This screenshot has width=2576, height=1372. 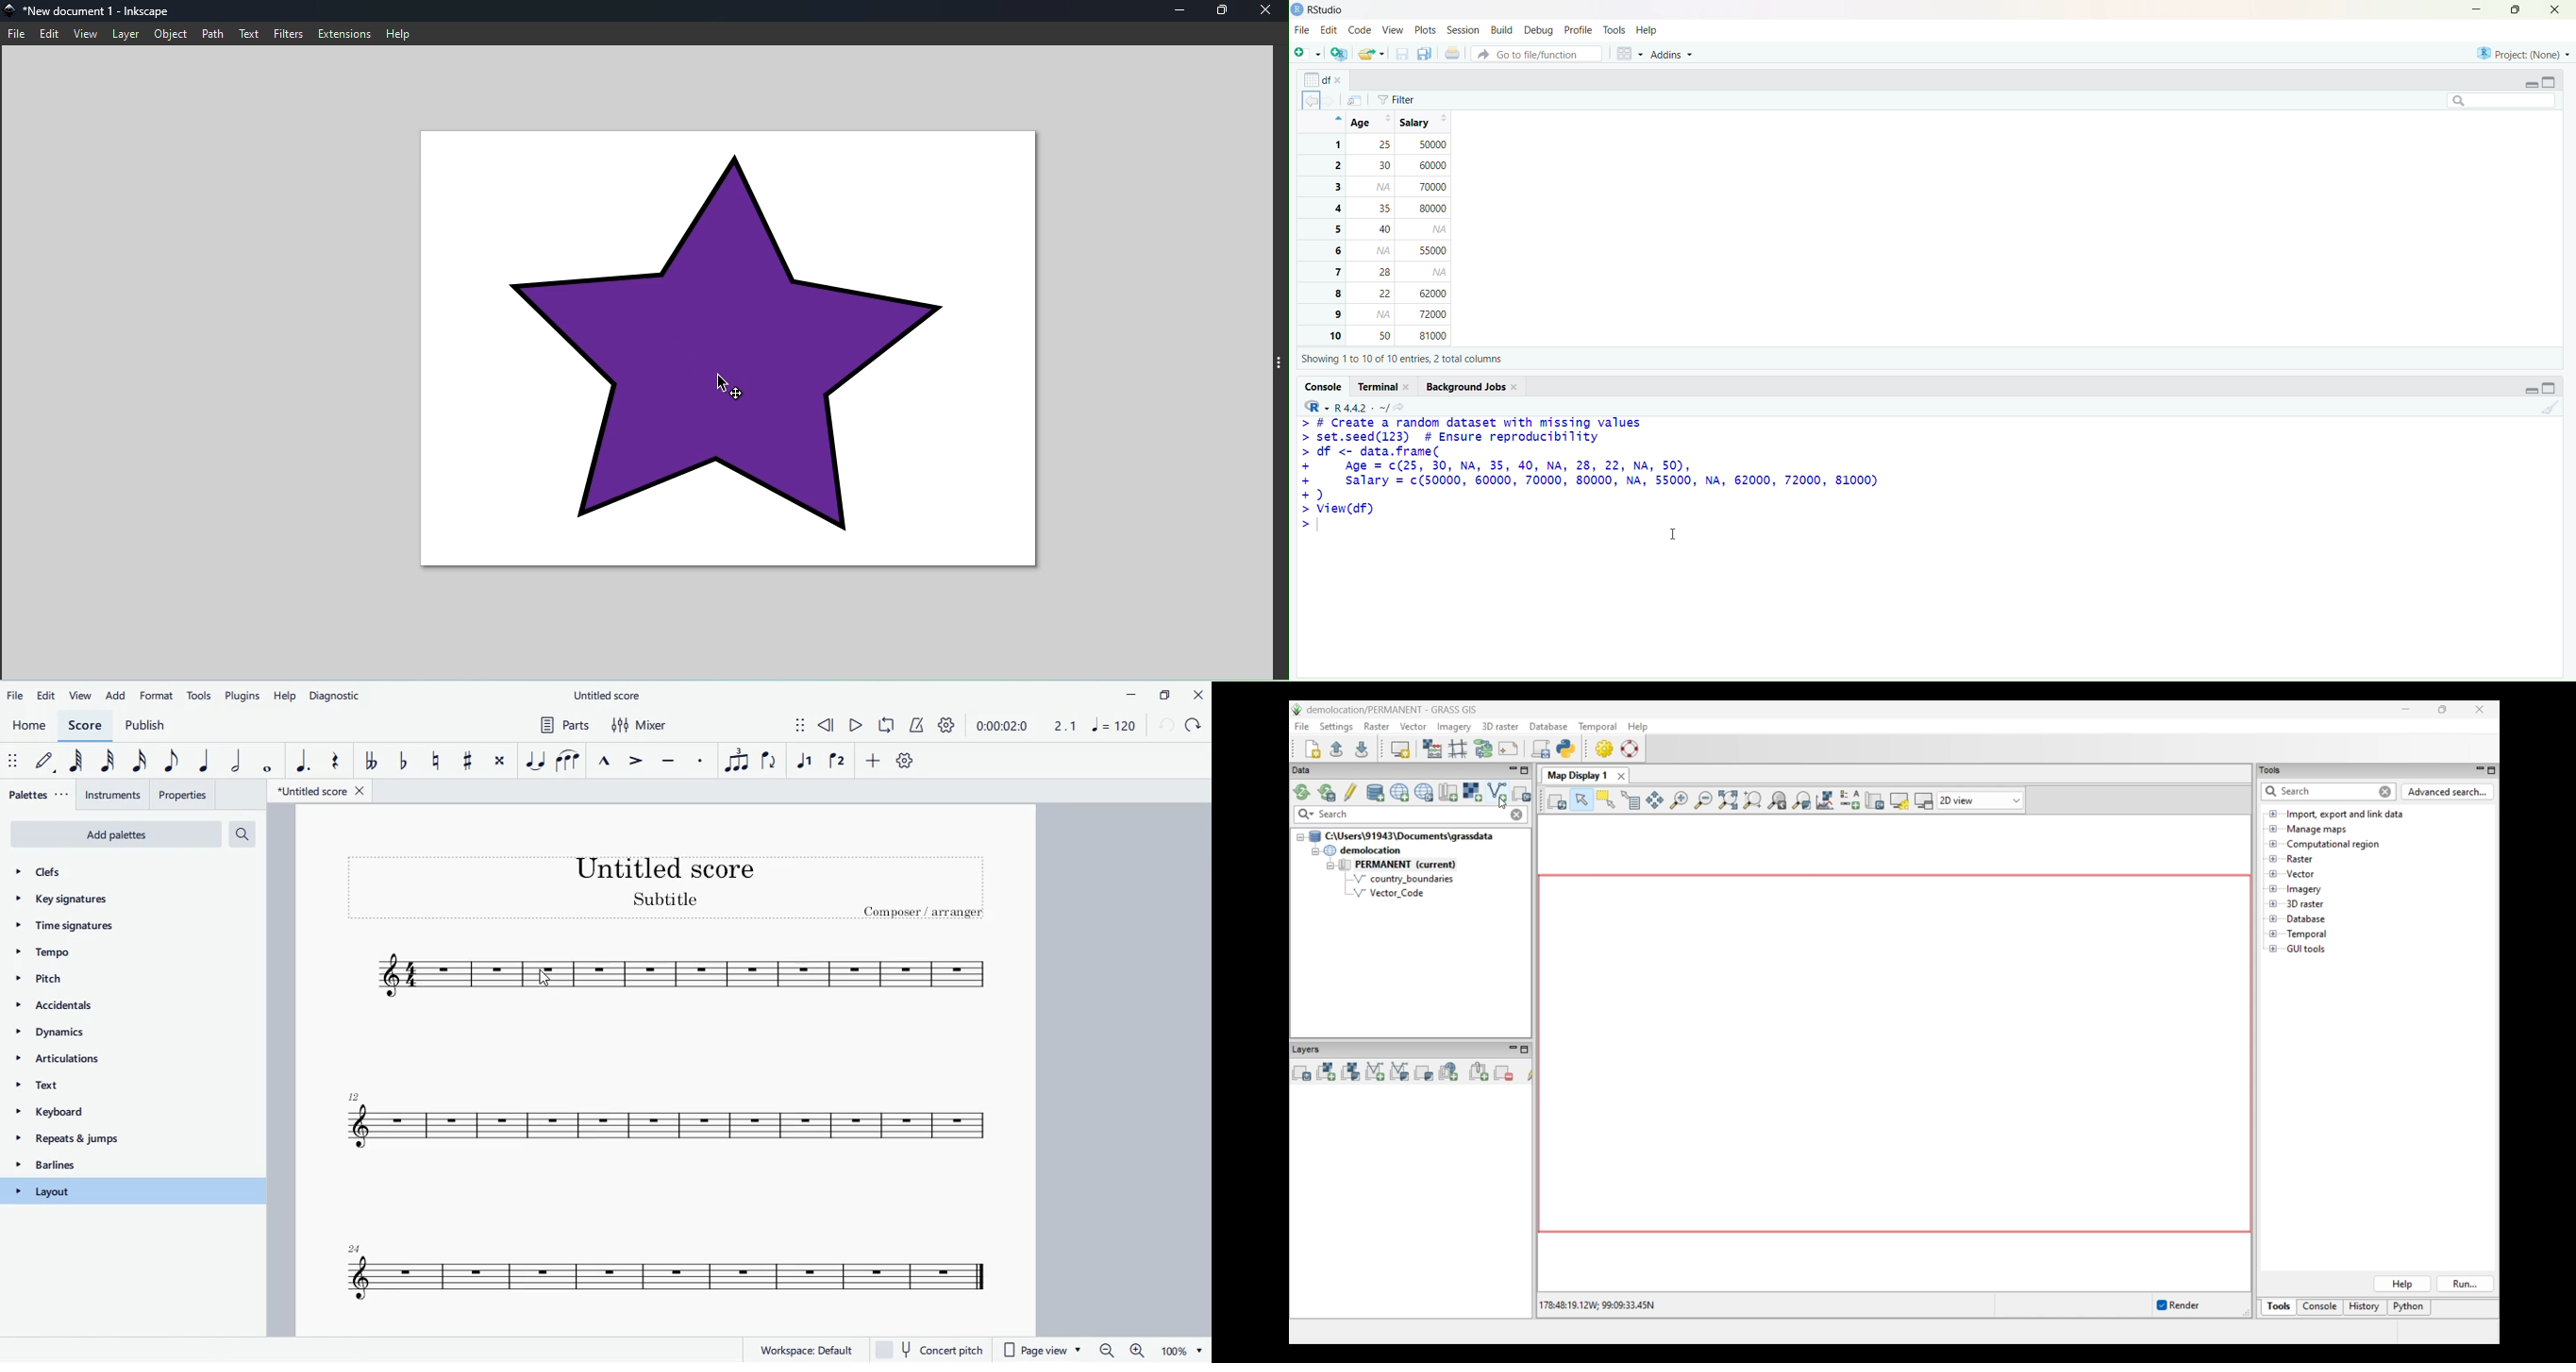 I want to click on save all open documents, so click(x=1425, y=54).